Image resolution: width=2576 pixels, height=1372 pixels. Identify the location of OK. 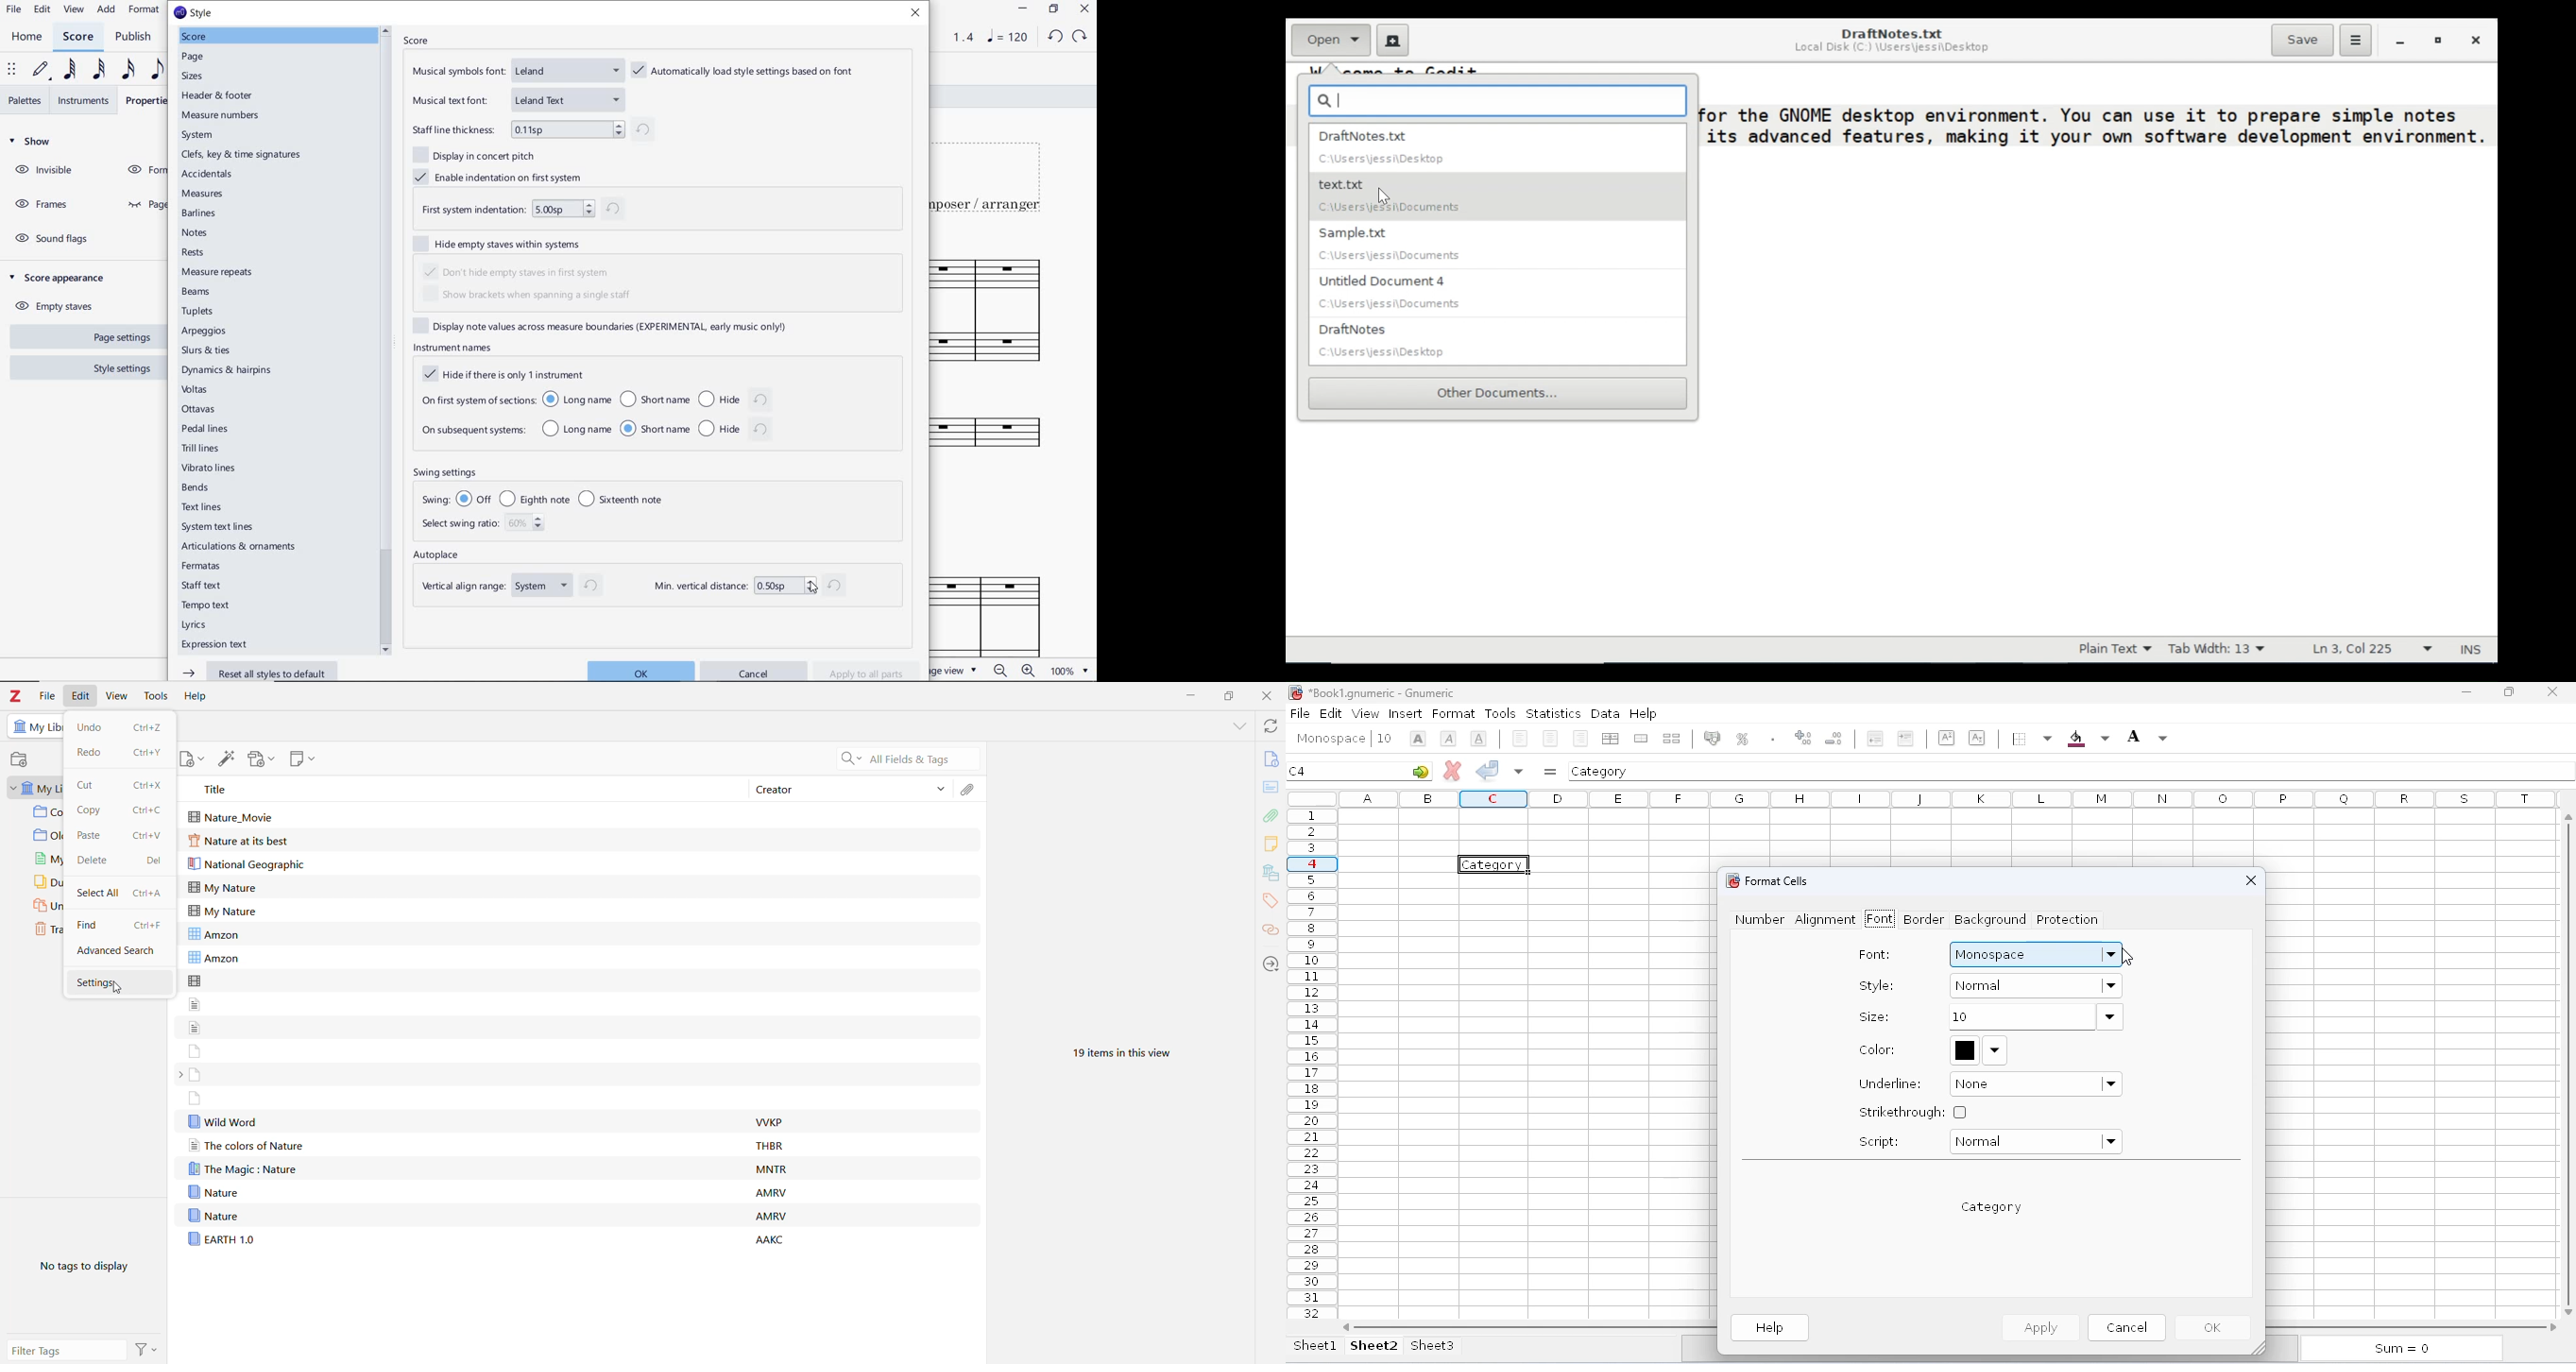
(2215, 1328).